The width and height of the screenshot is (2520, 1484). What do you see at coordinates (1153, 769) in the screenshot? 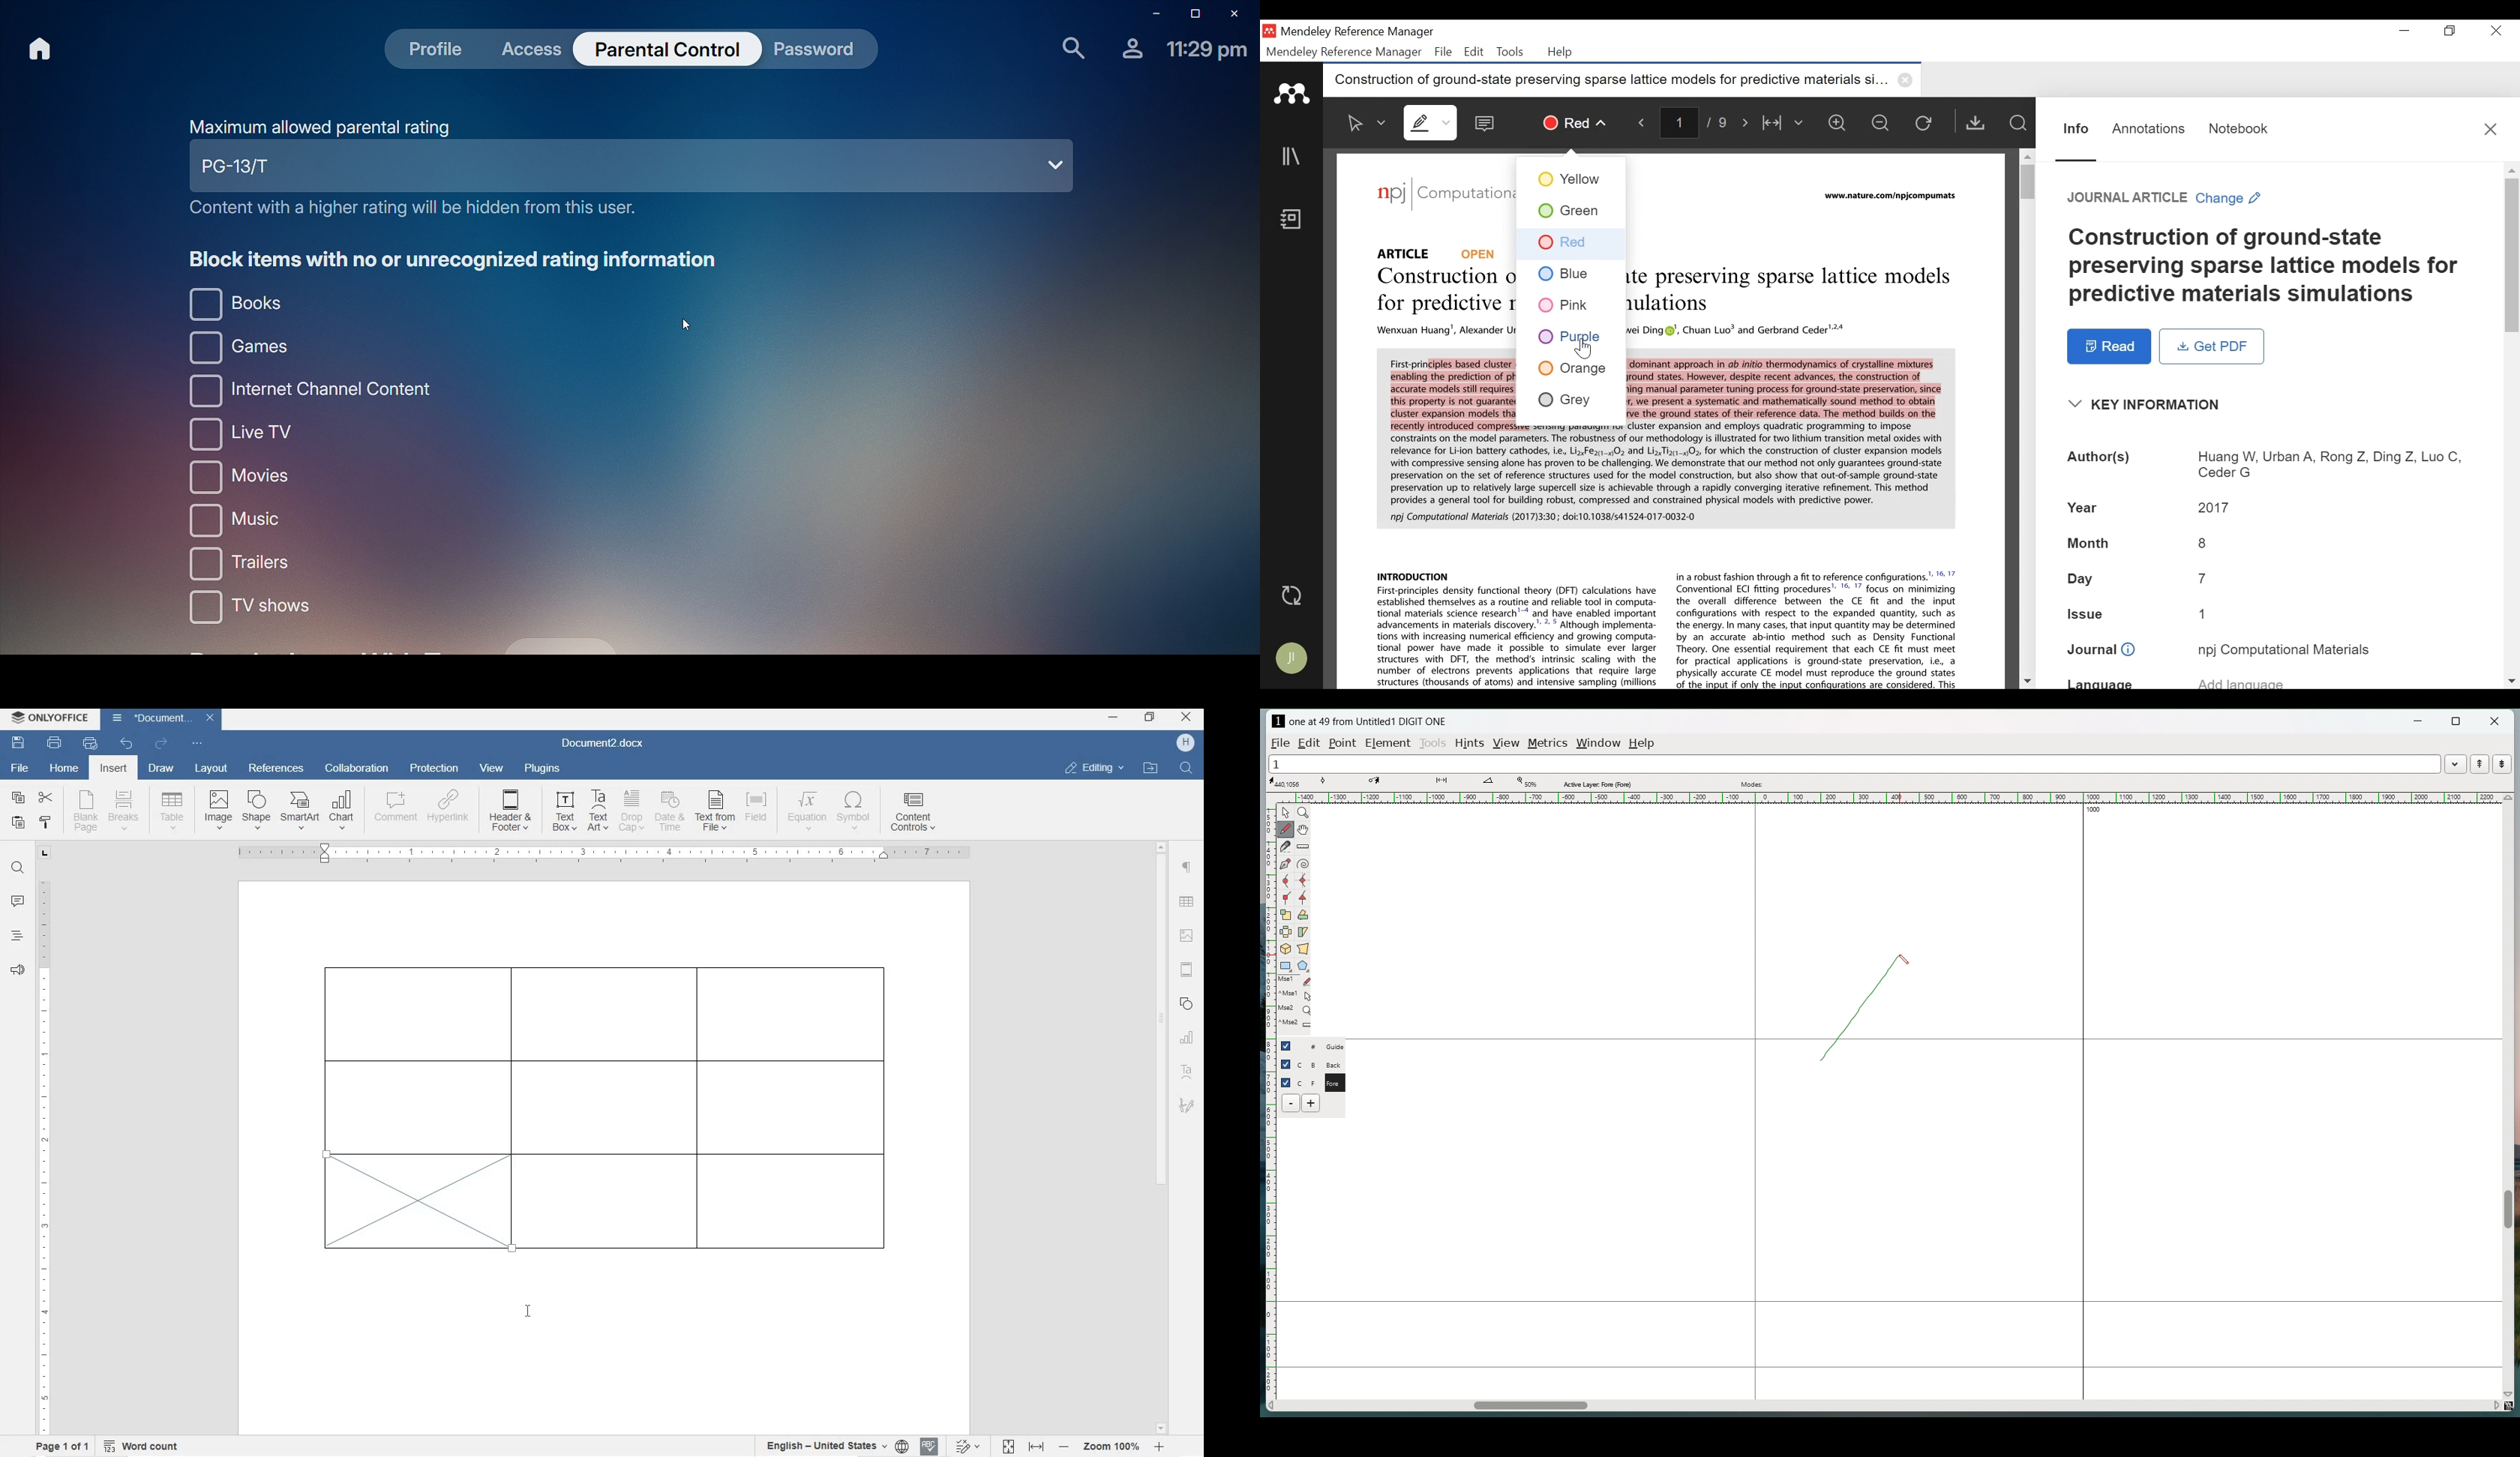
I see `OPEN FILE LOCATION` at bounding box center [1153, 769].